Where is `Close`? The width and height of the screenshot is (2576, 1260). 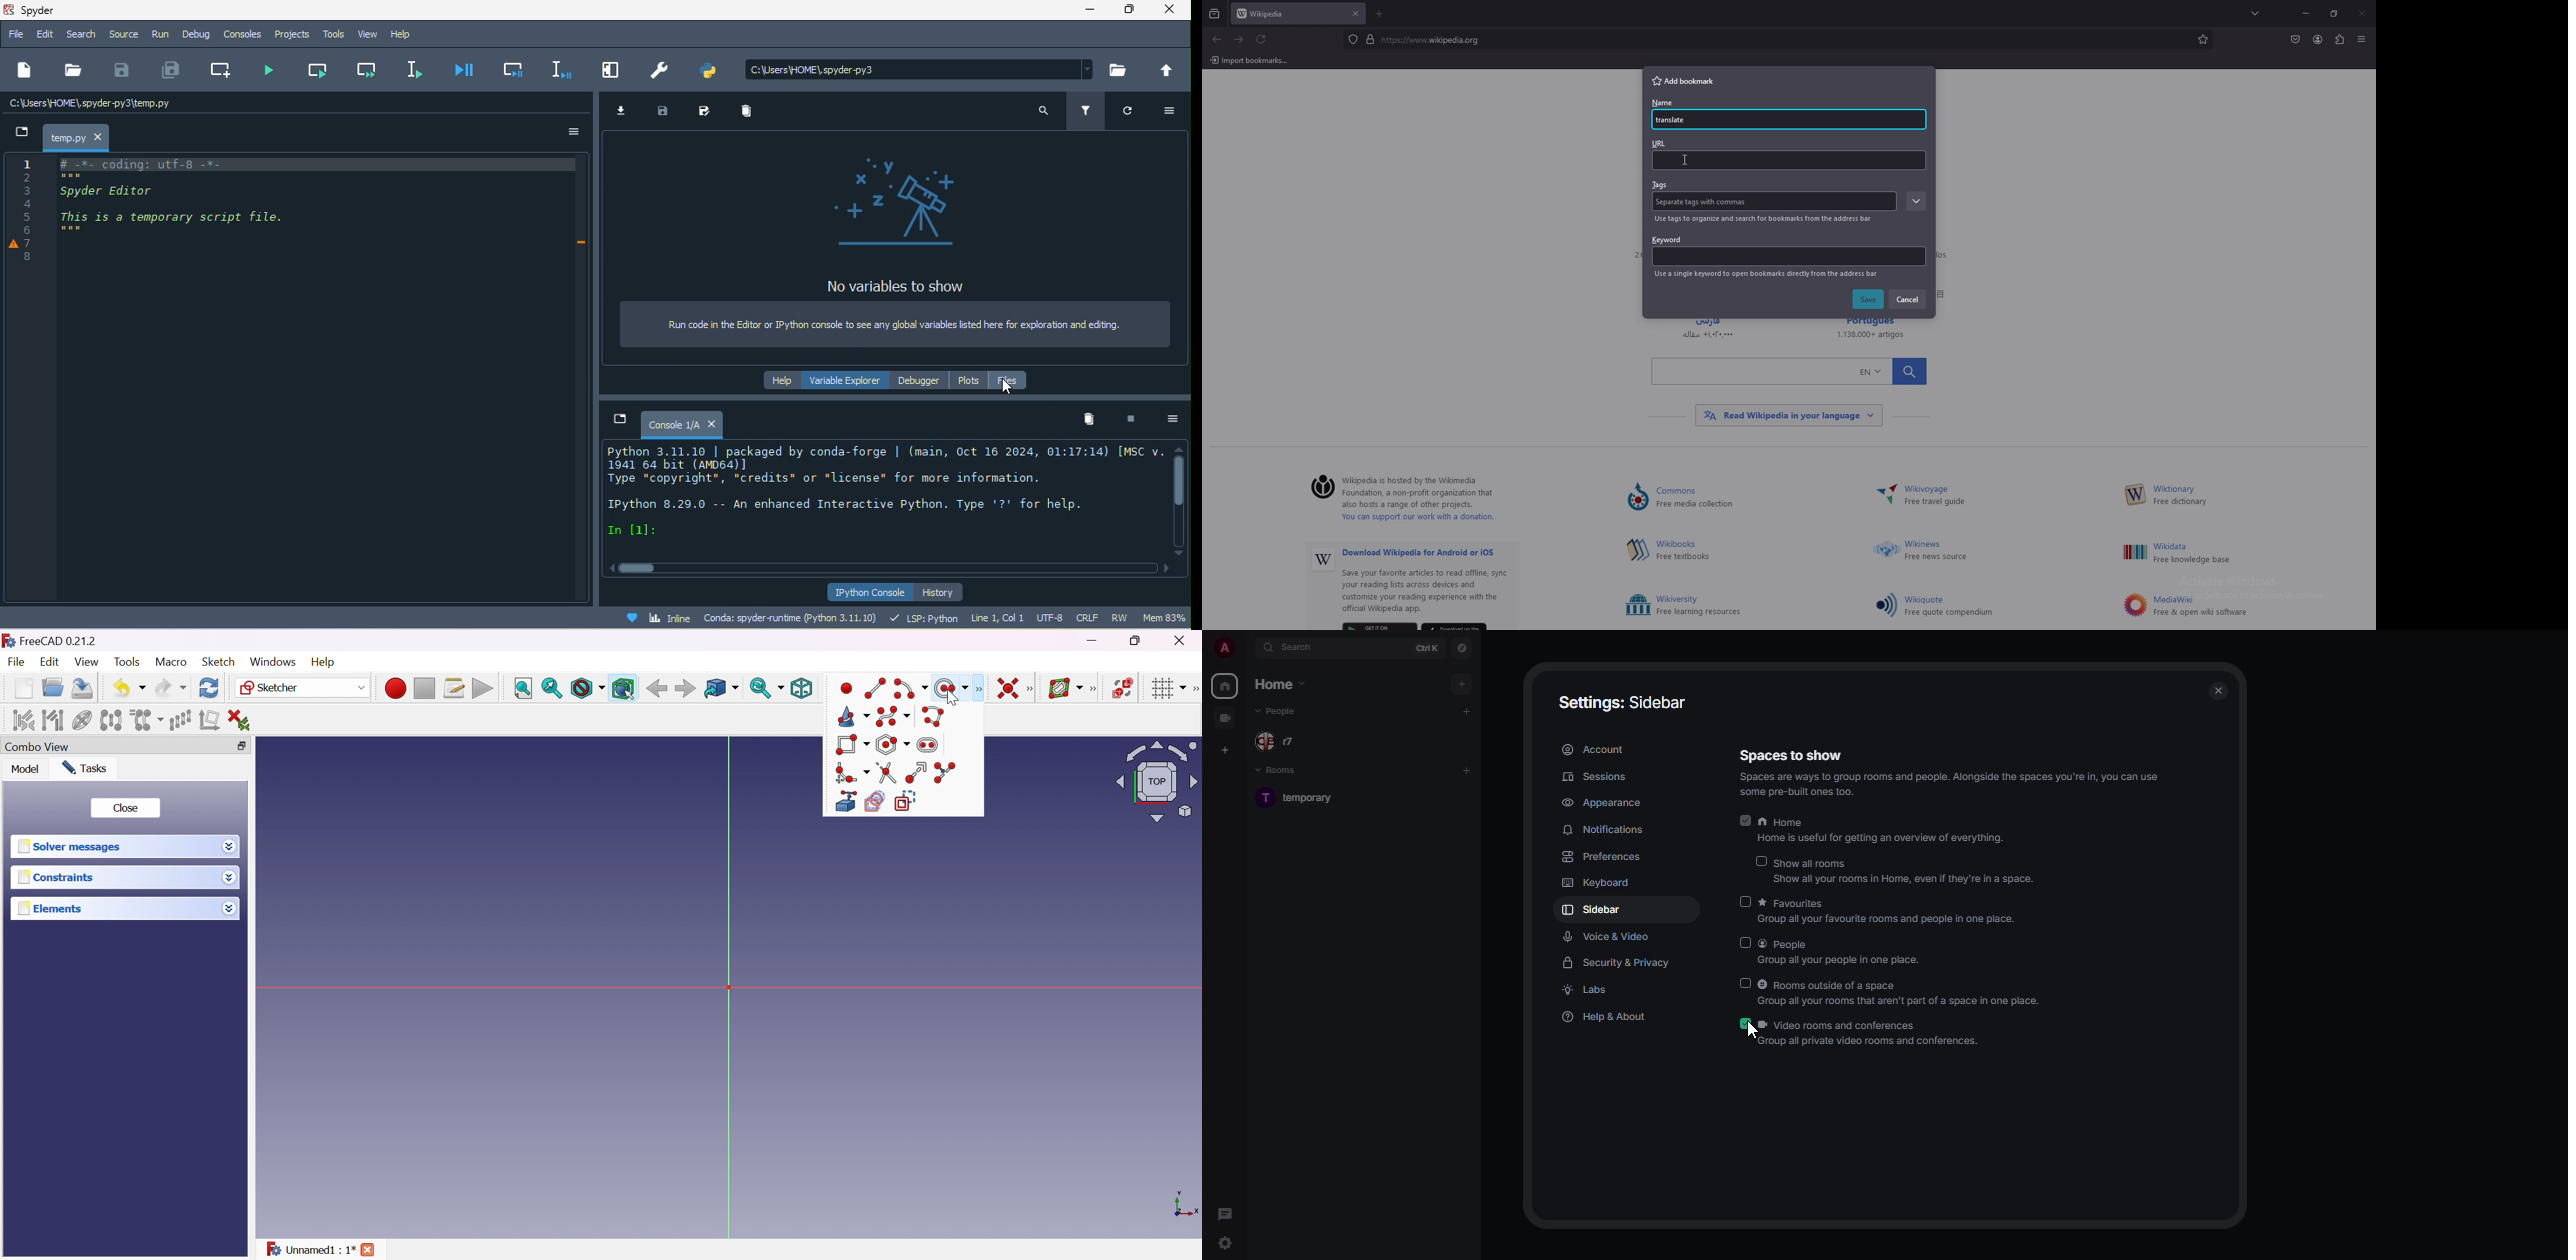 Close is located at coordinates (125, 808).